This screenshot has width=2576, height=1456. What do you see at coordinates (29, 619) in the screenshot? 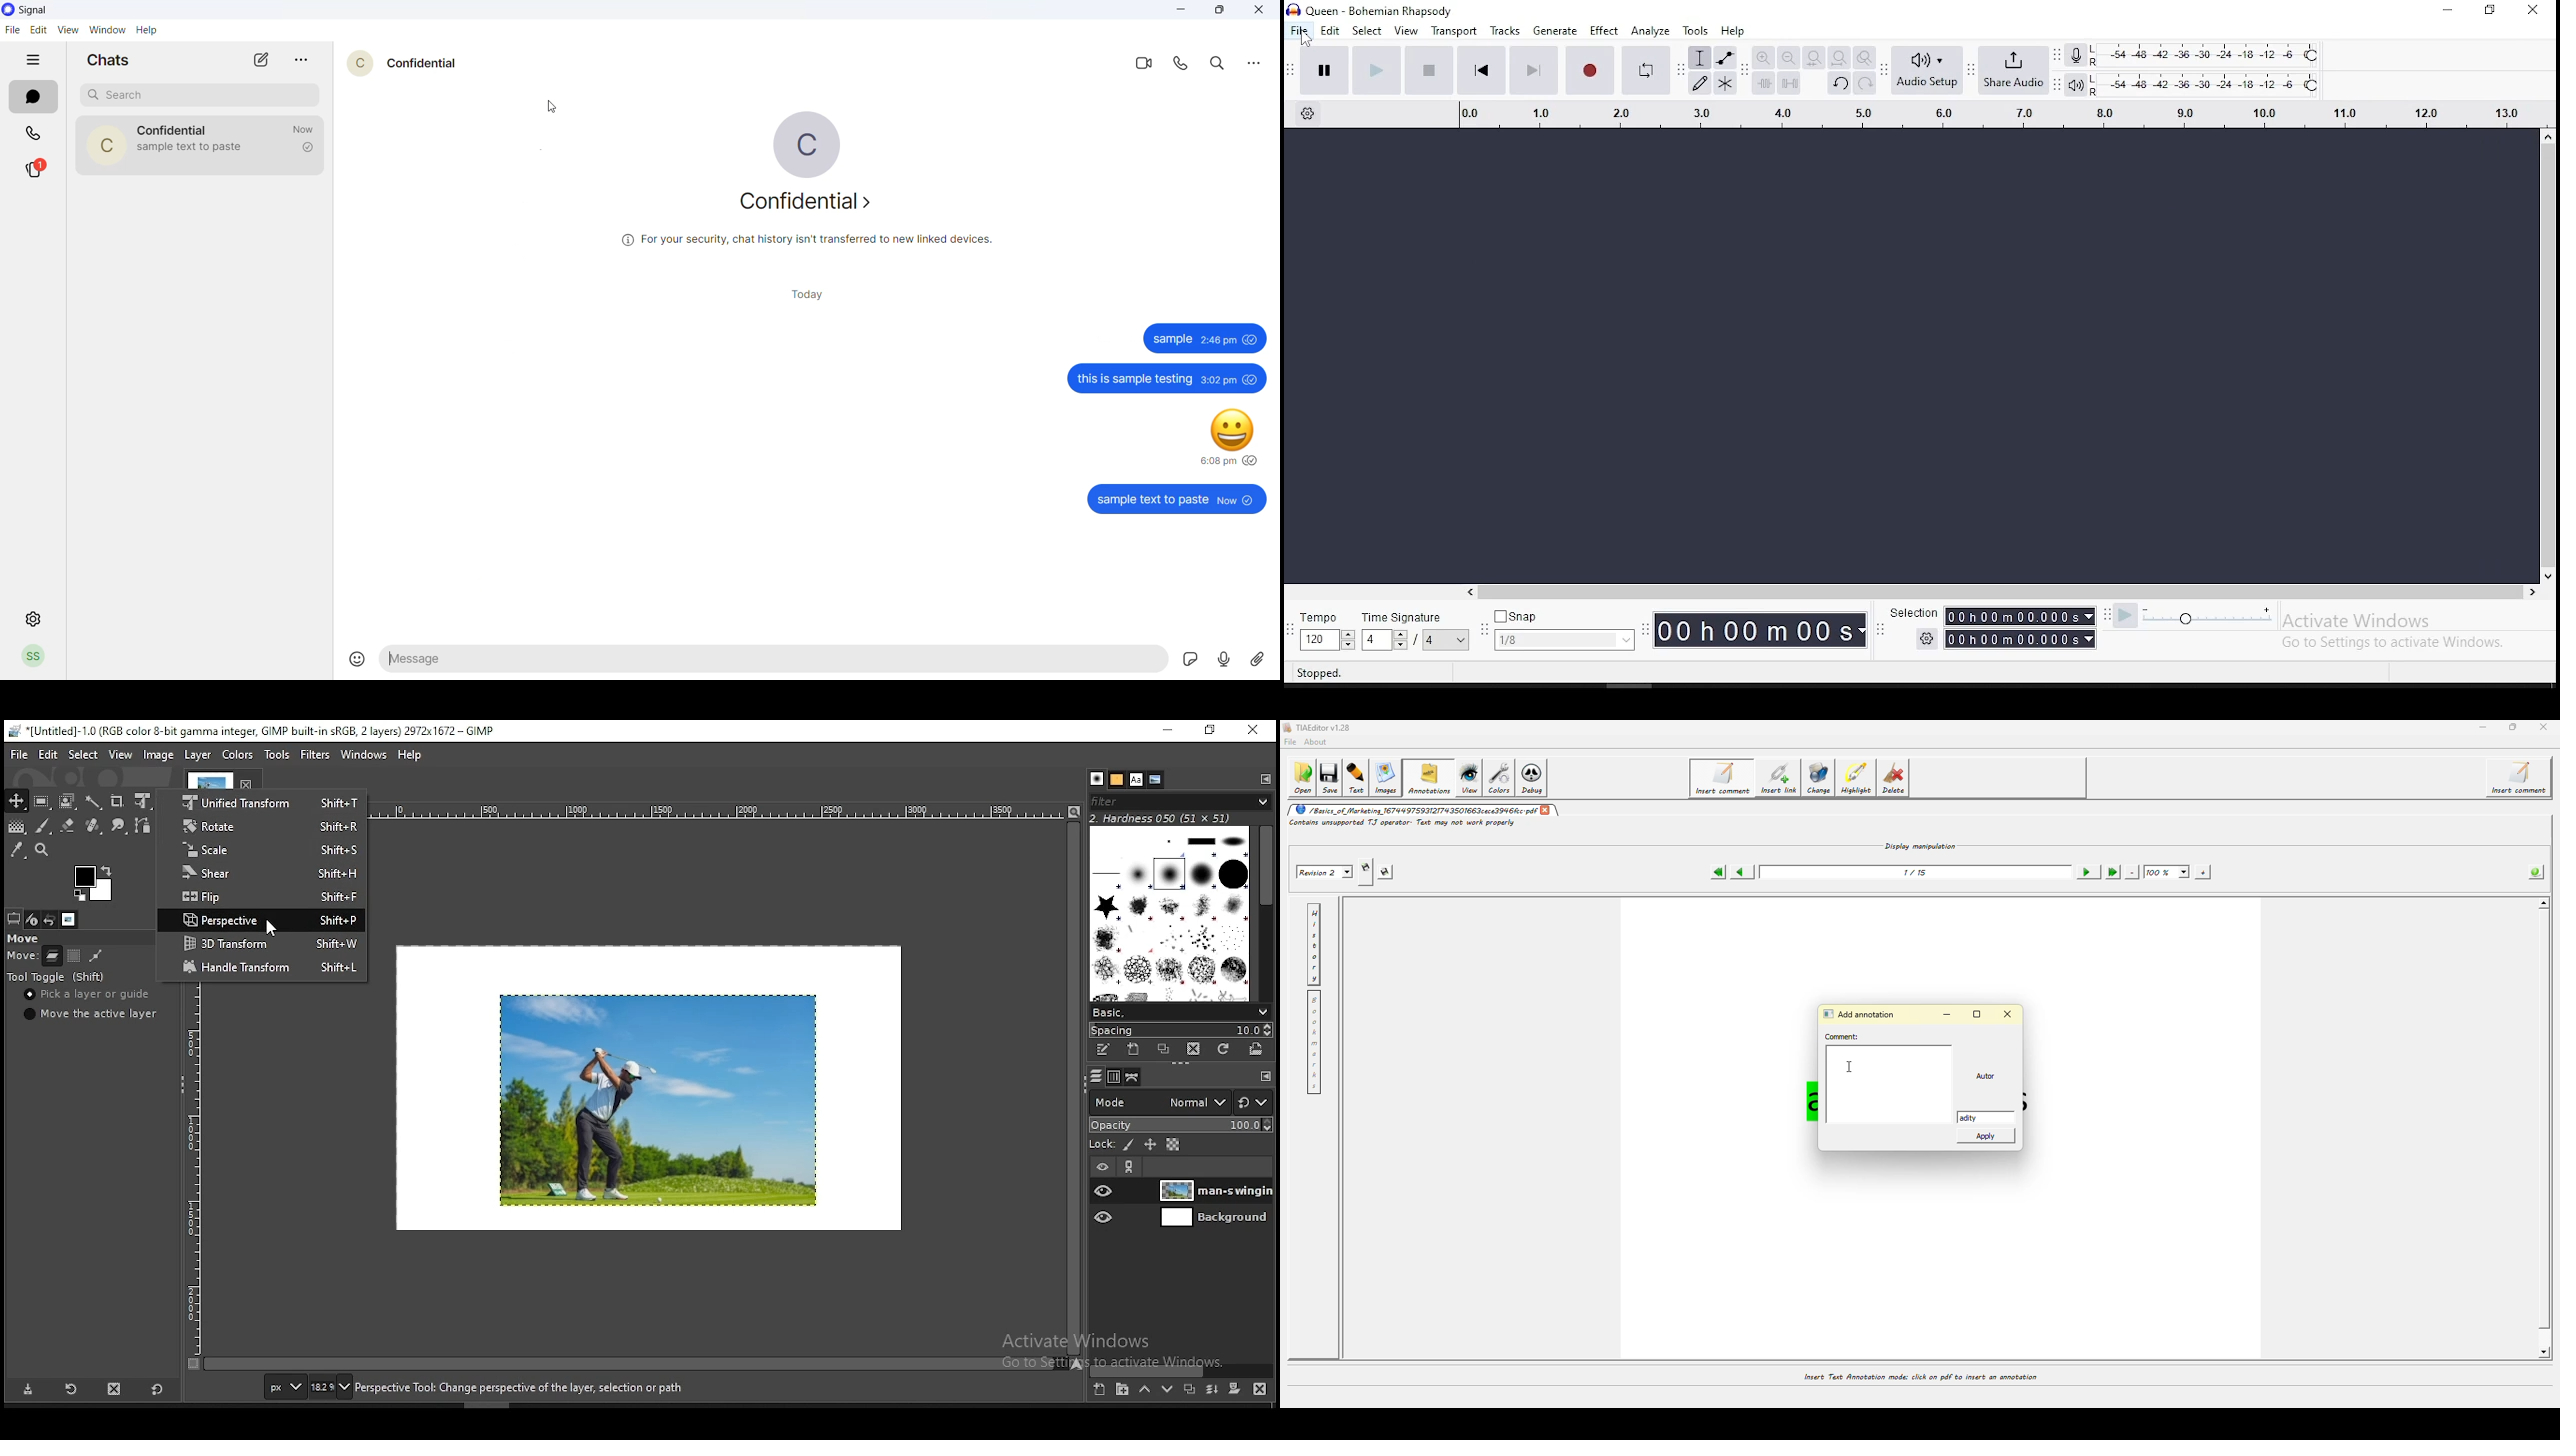
I see `setting` at bounding box center [29, 619].